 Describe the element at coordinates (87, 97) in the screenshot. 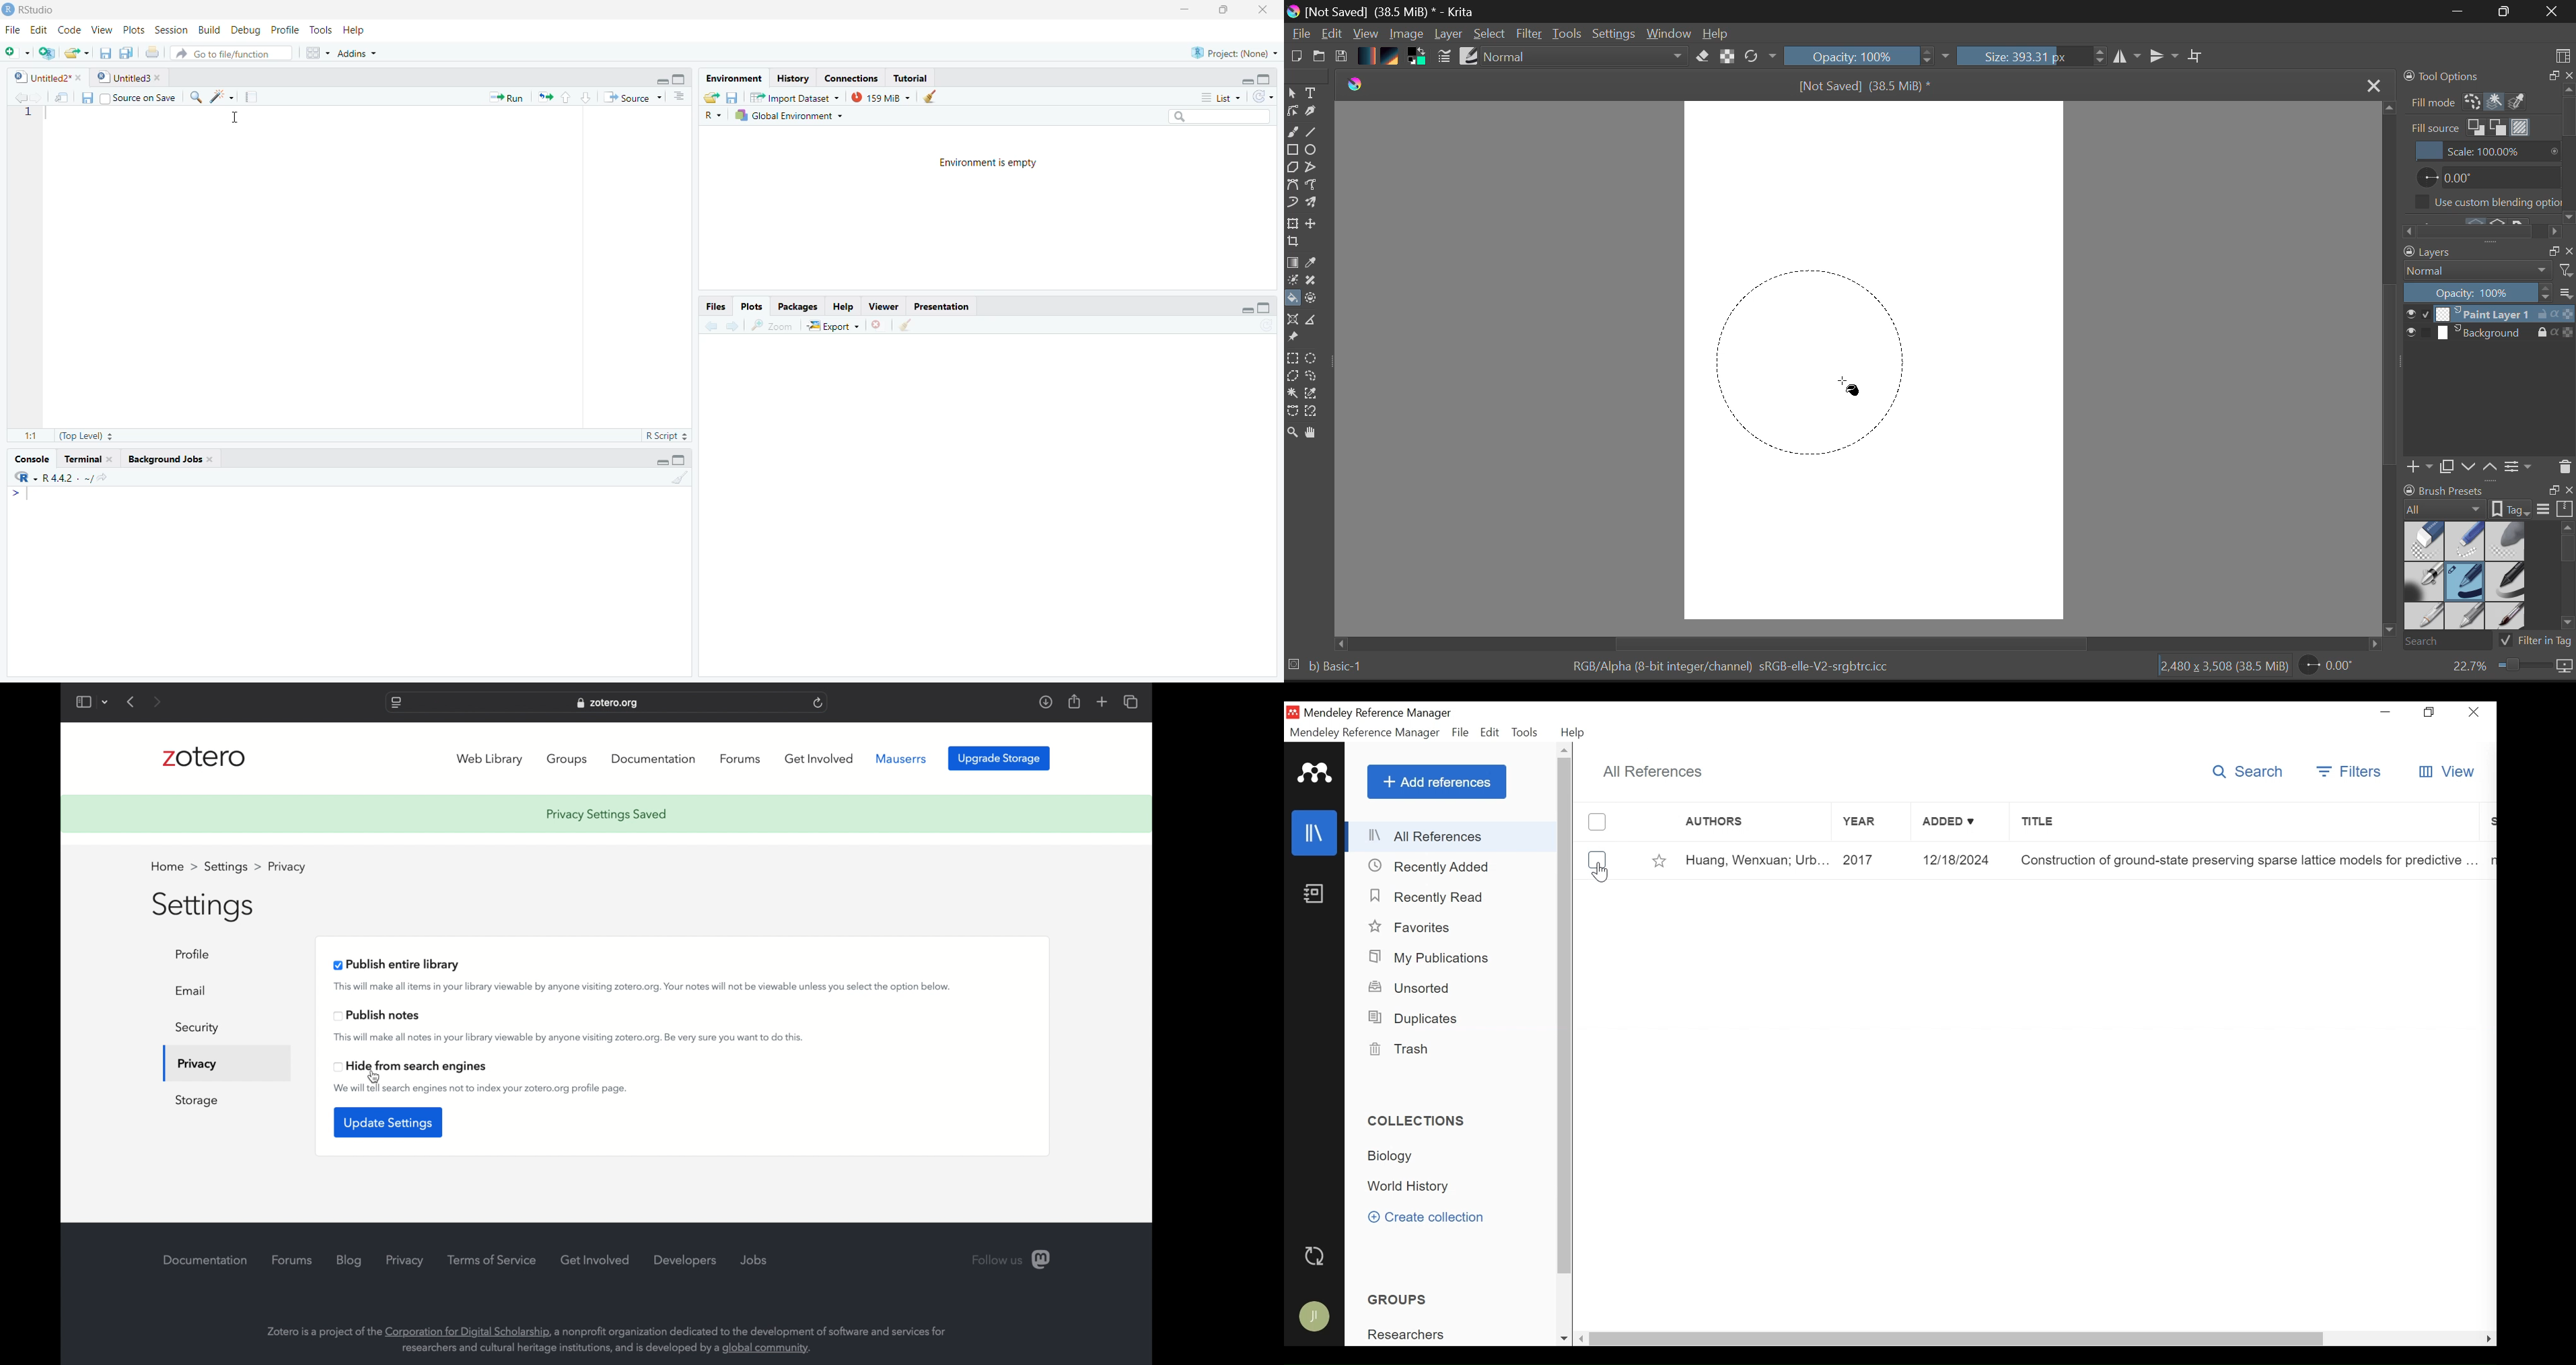

I see `Save` at that location.